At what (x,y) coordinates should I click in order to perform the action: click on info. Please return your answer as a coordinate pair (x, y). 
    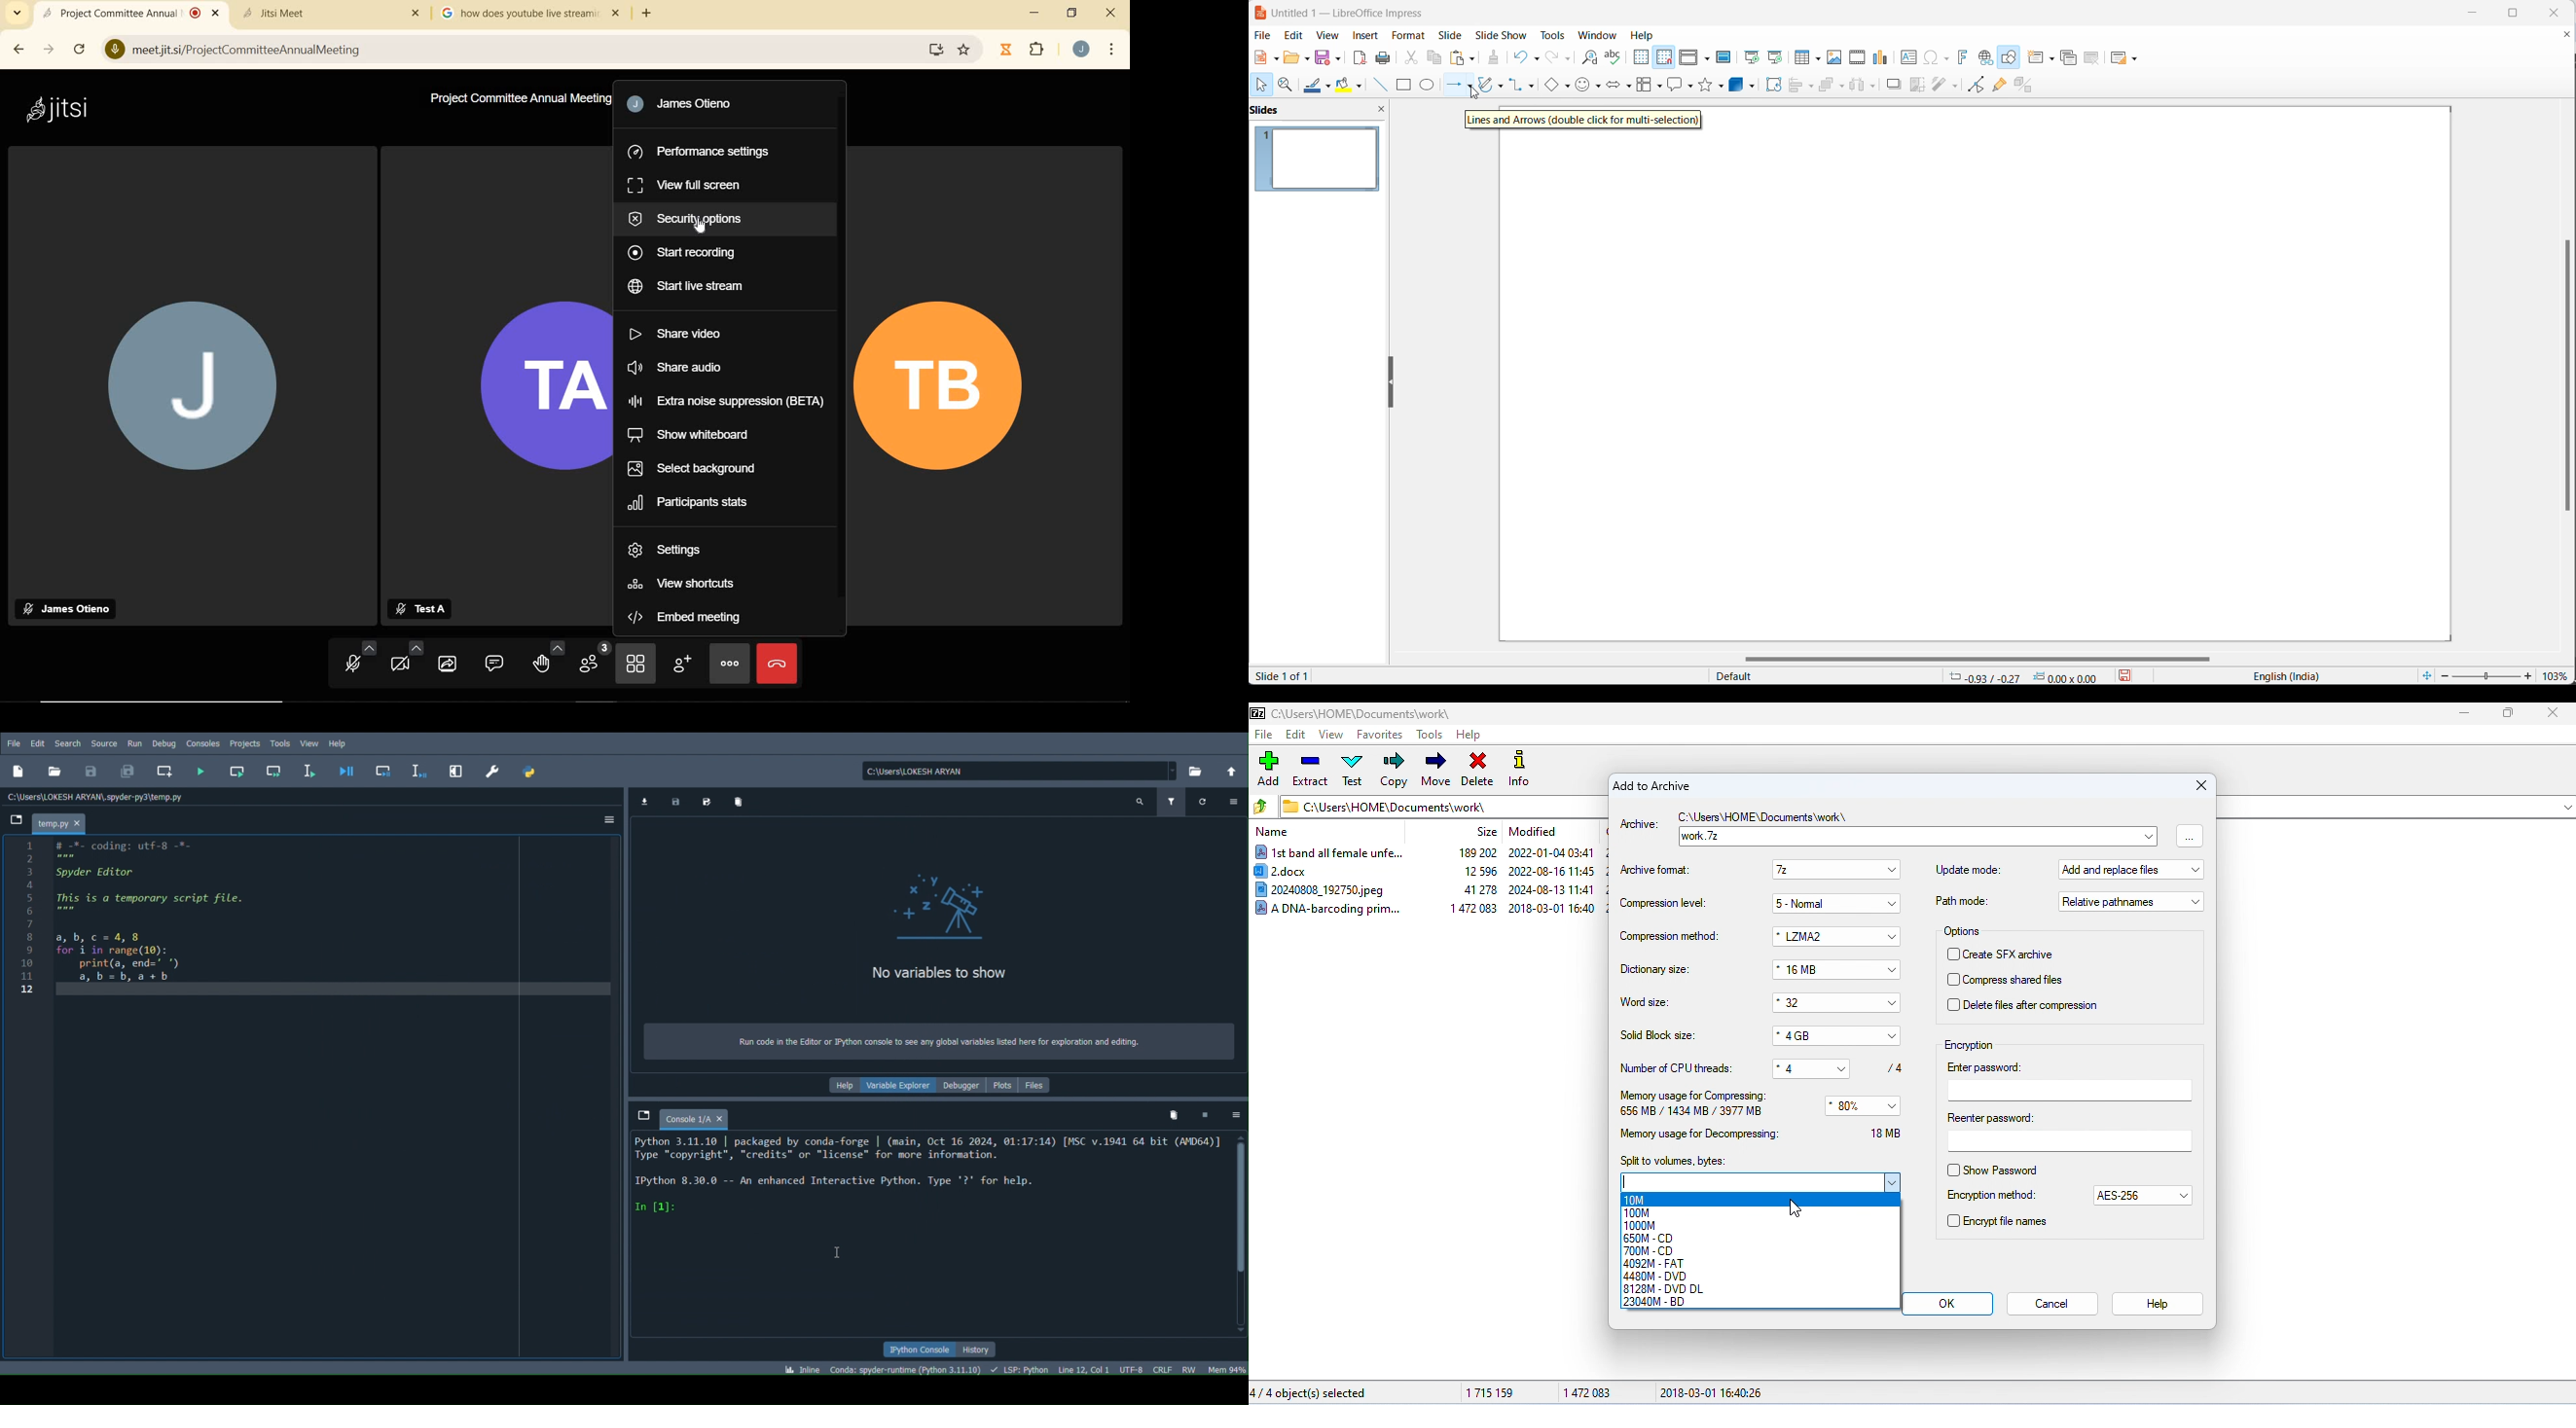
    Looking at the image, I should click on (1524, 771).